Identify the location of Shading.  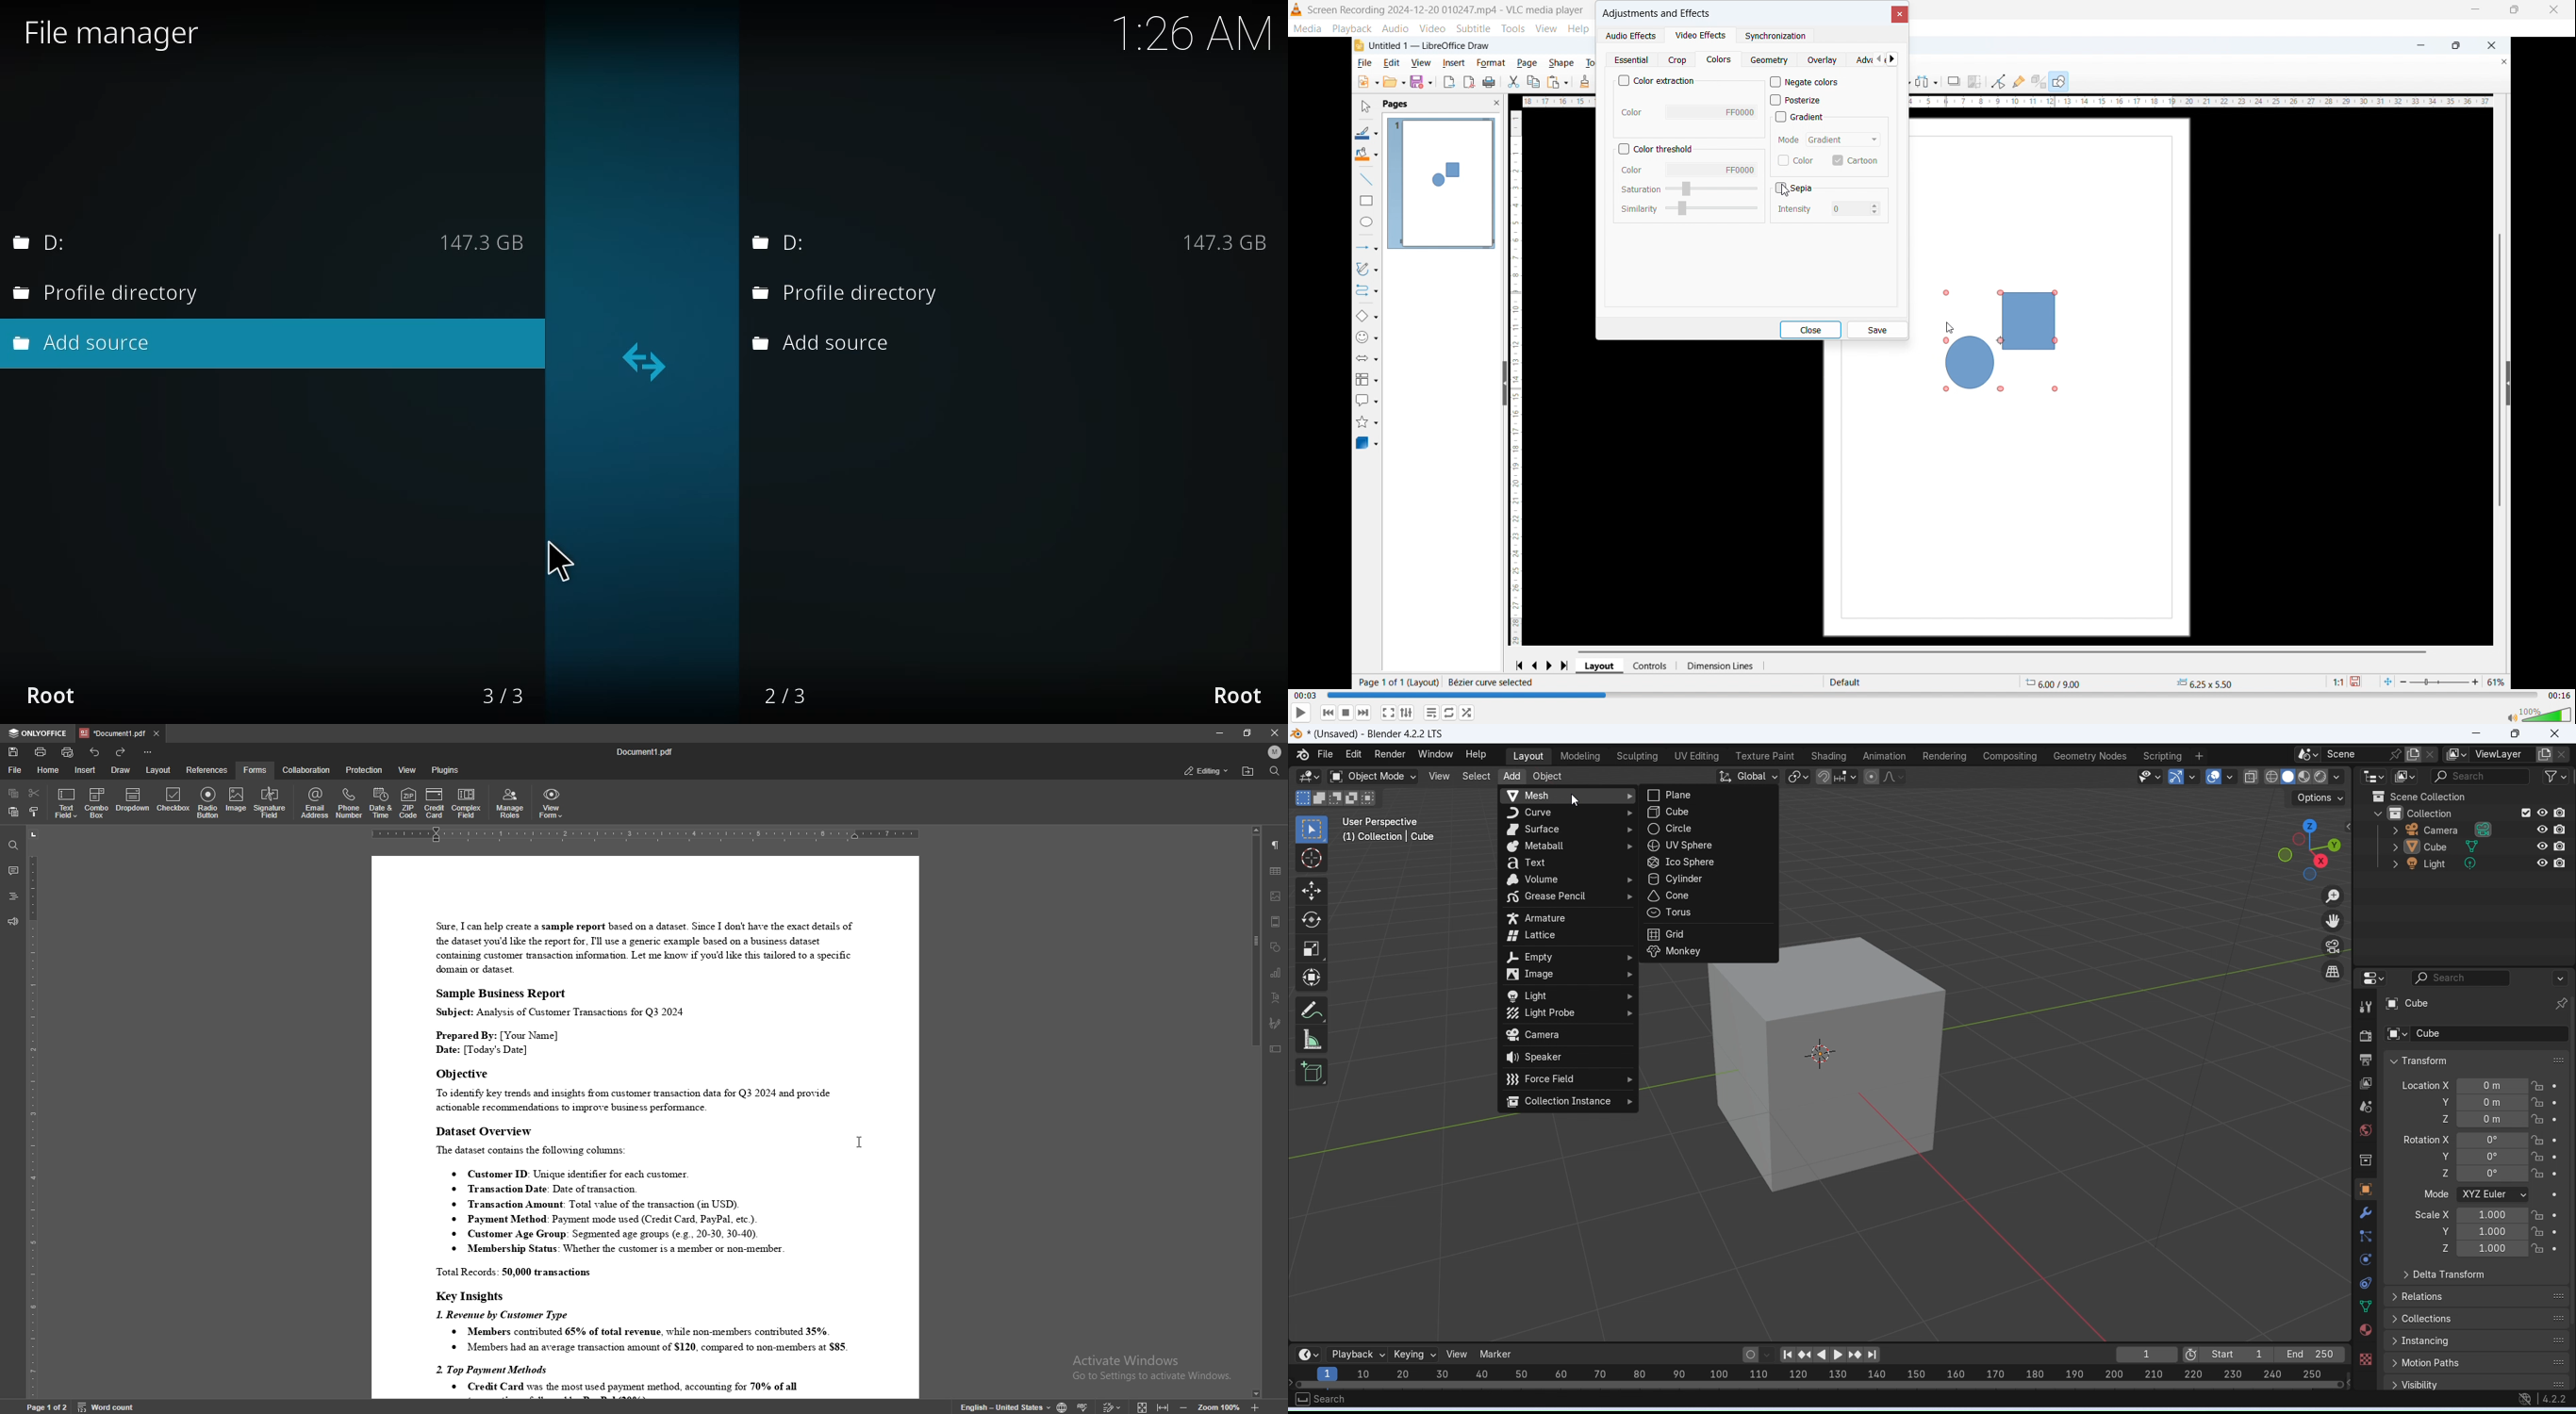
(1829, 757).